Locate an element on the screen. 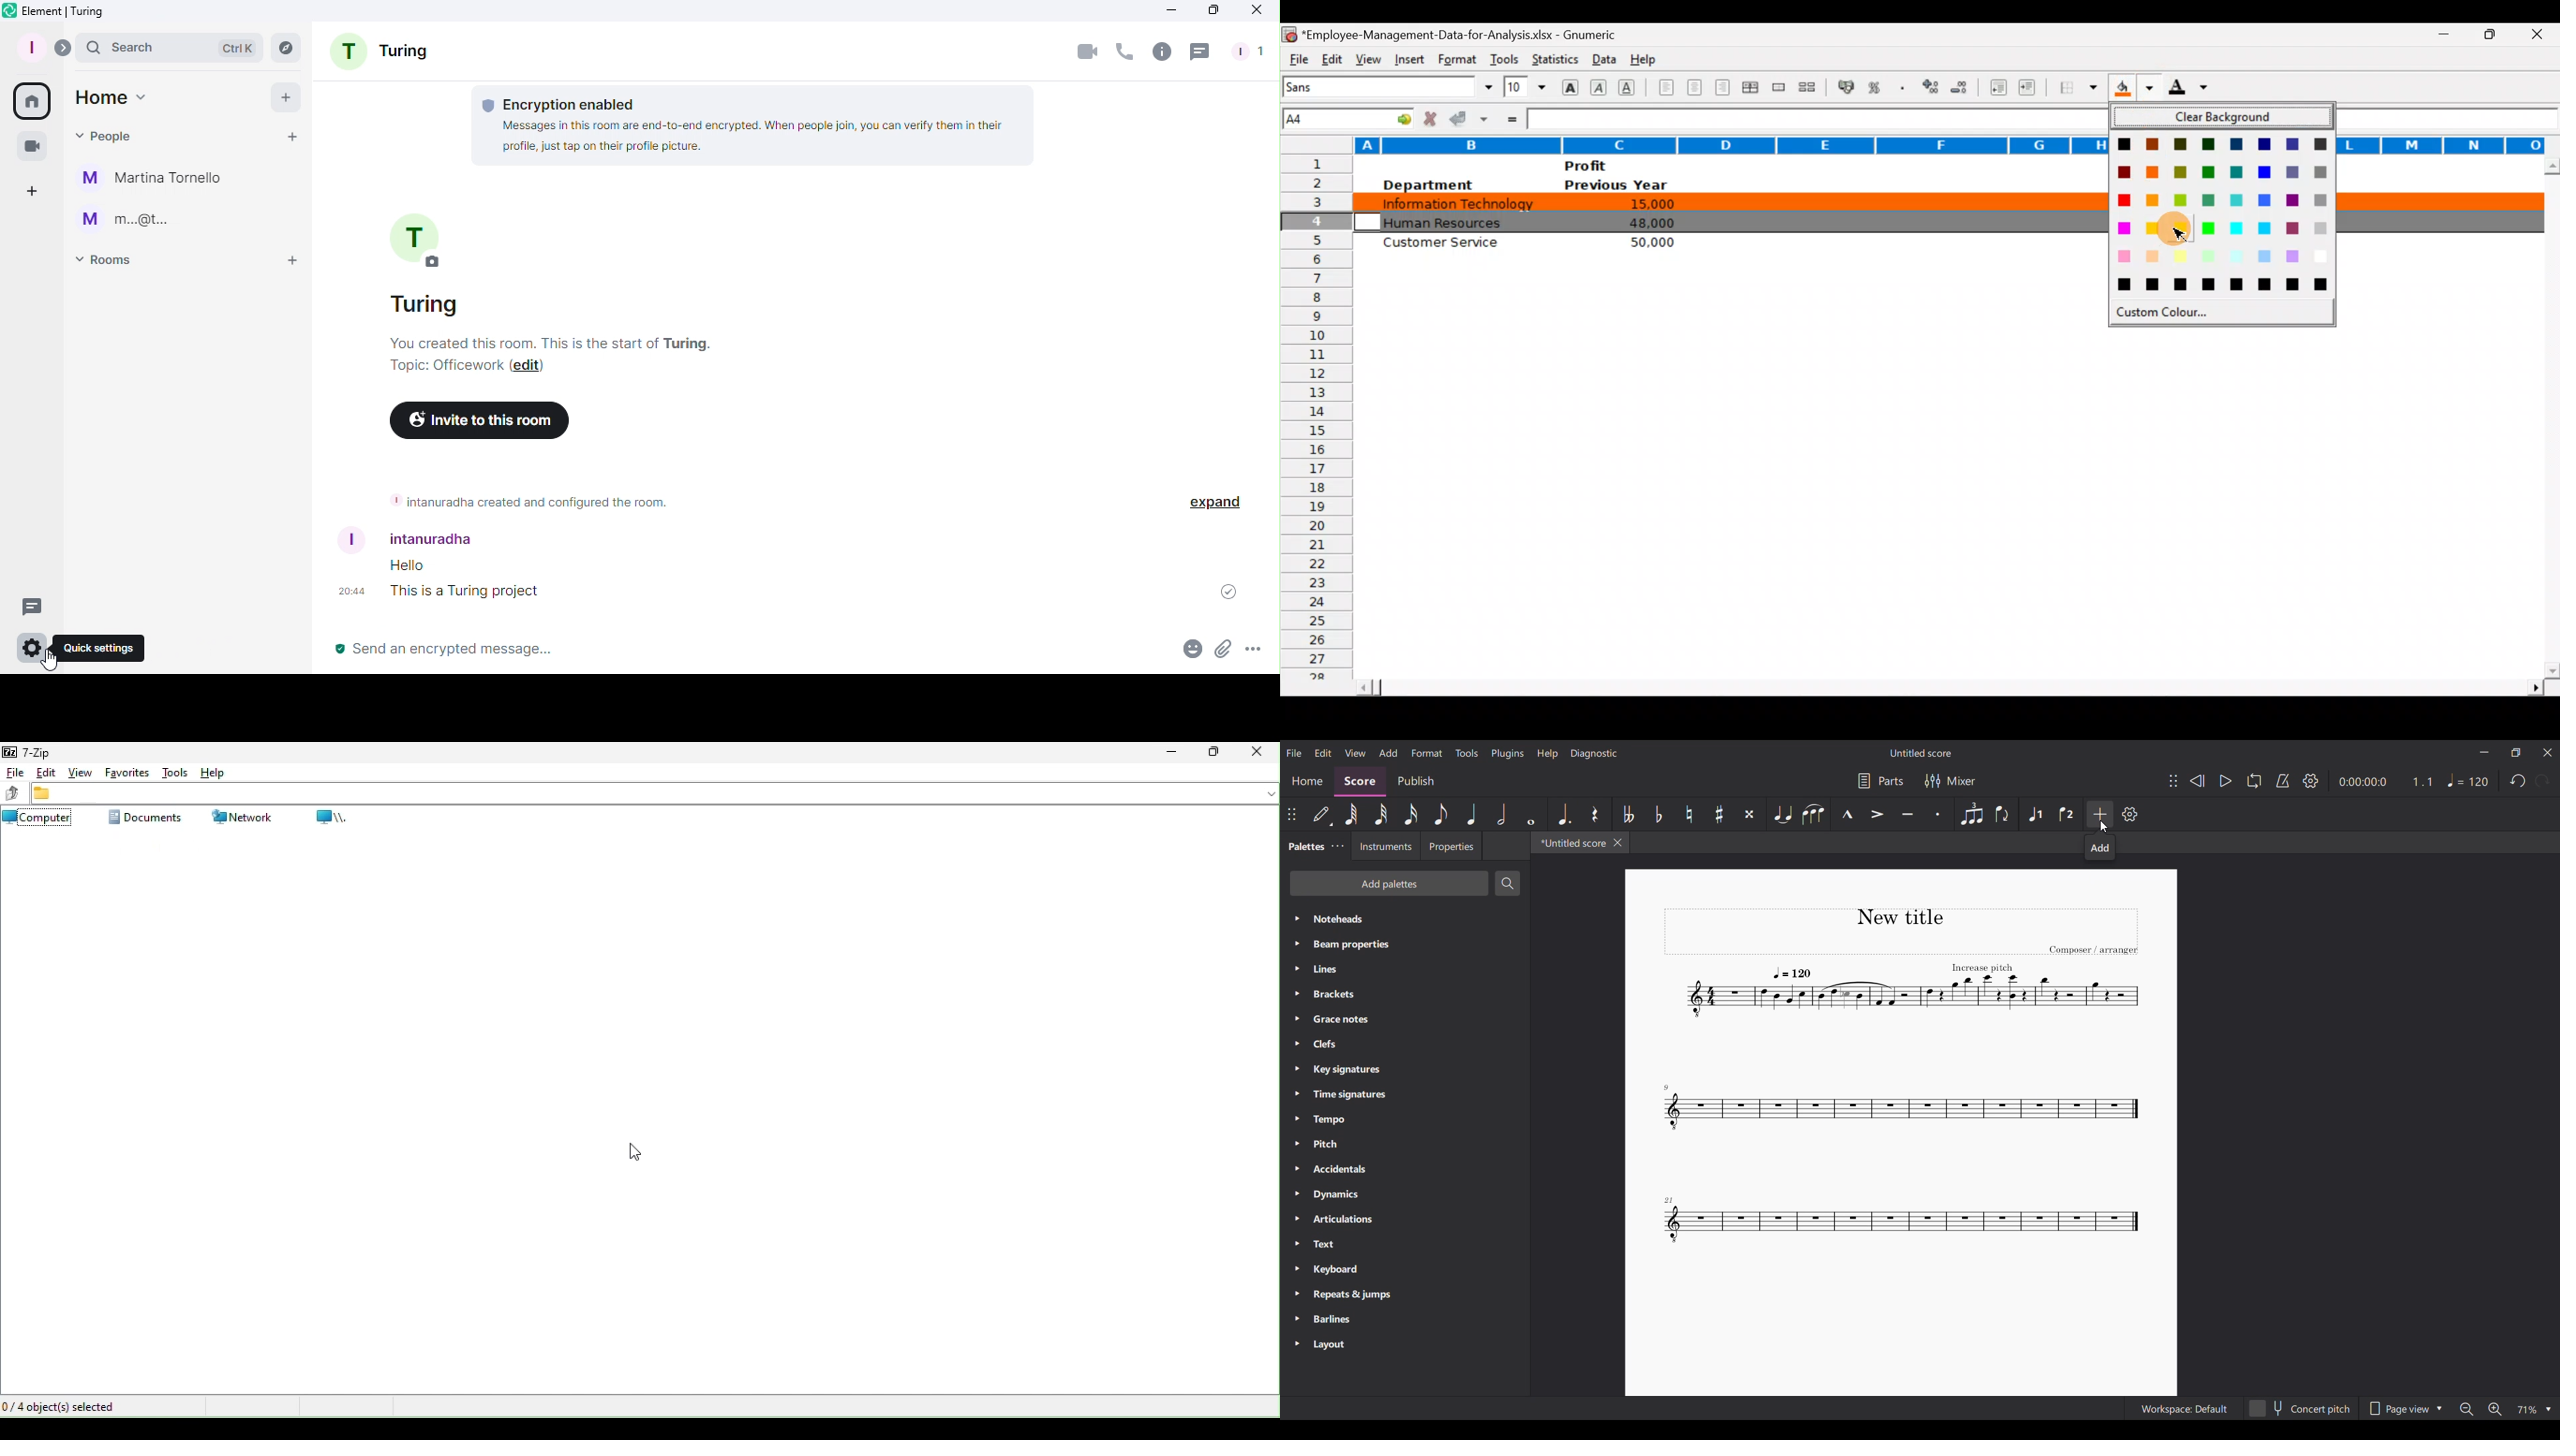  Expand is located at coordinates (1213, 503).